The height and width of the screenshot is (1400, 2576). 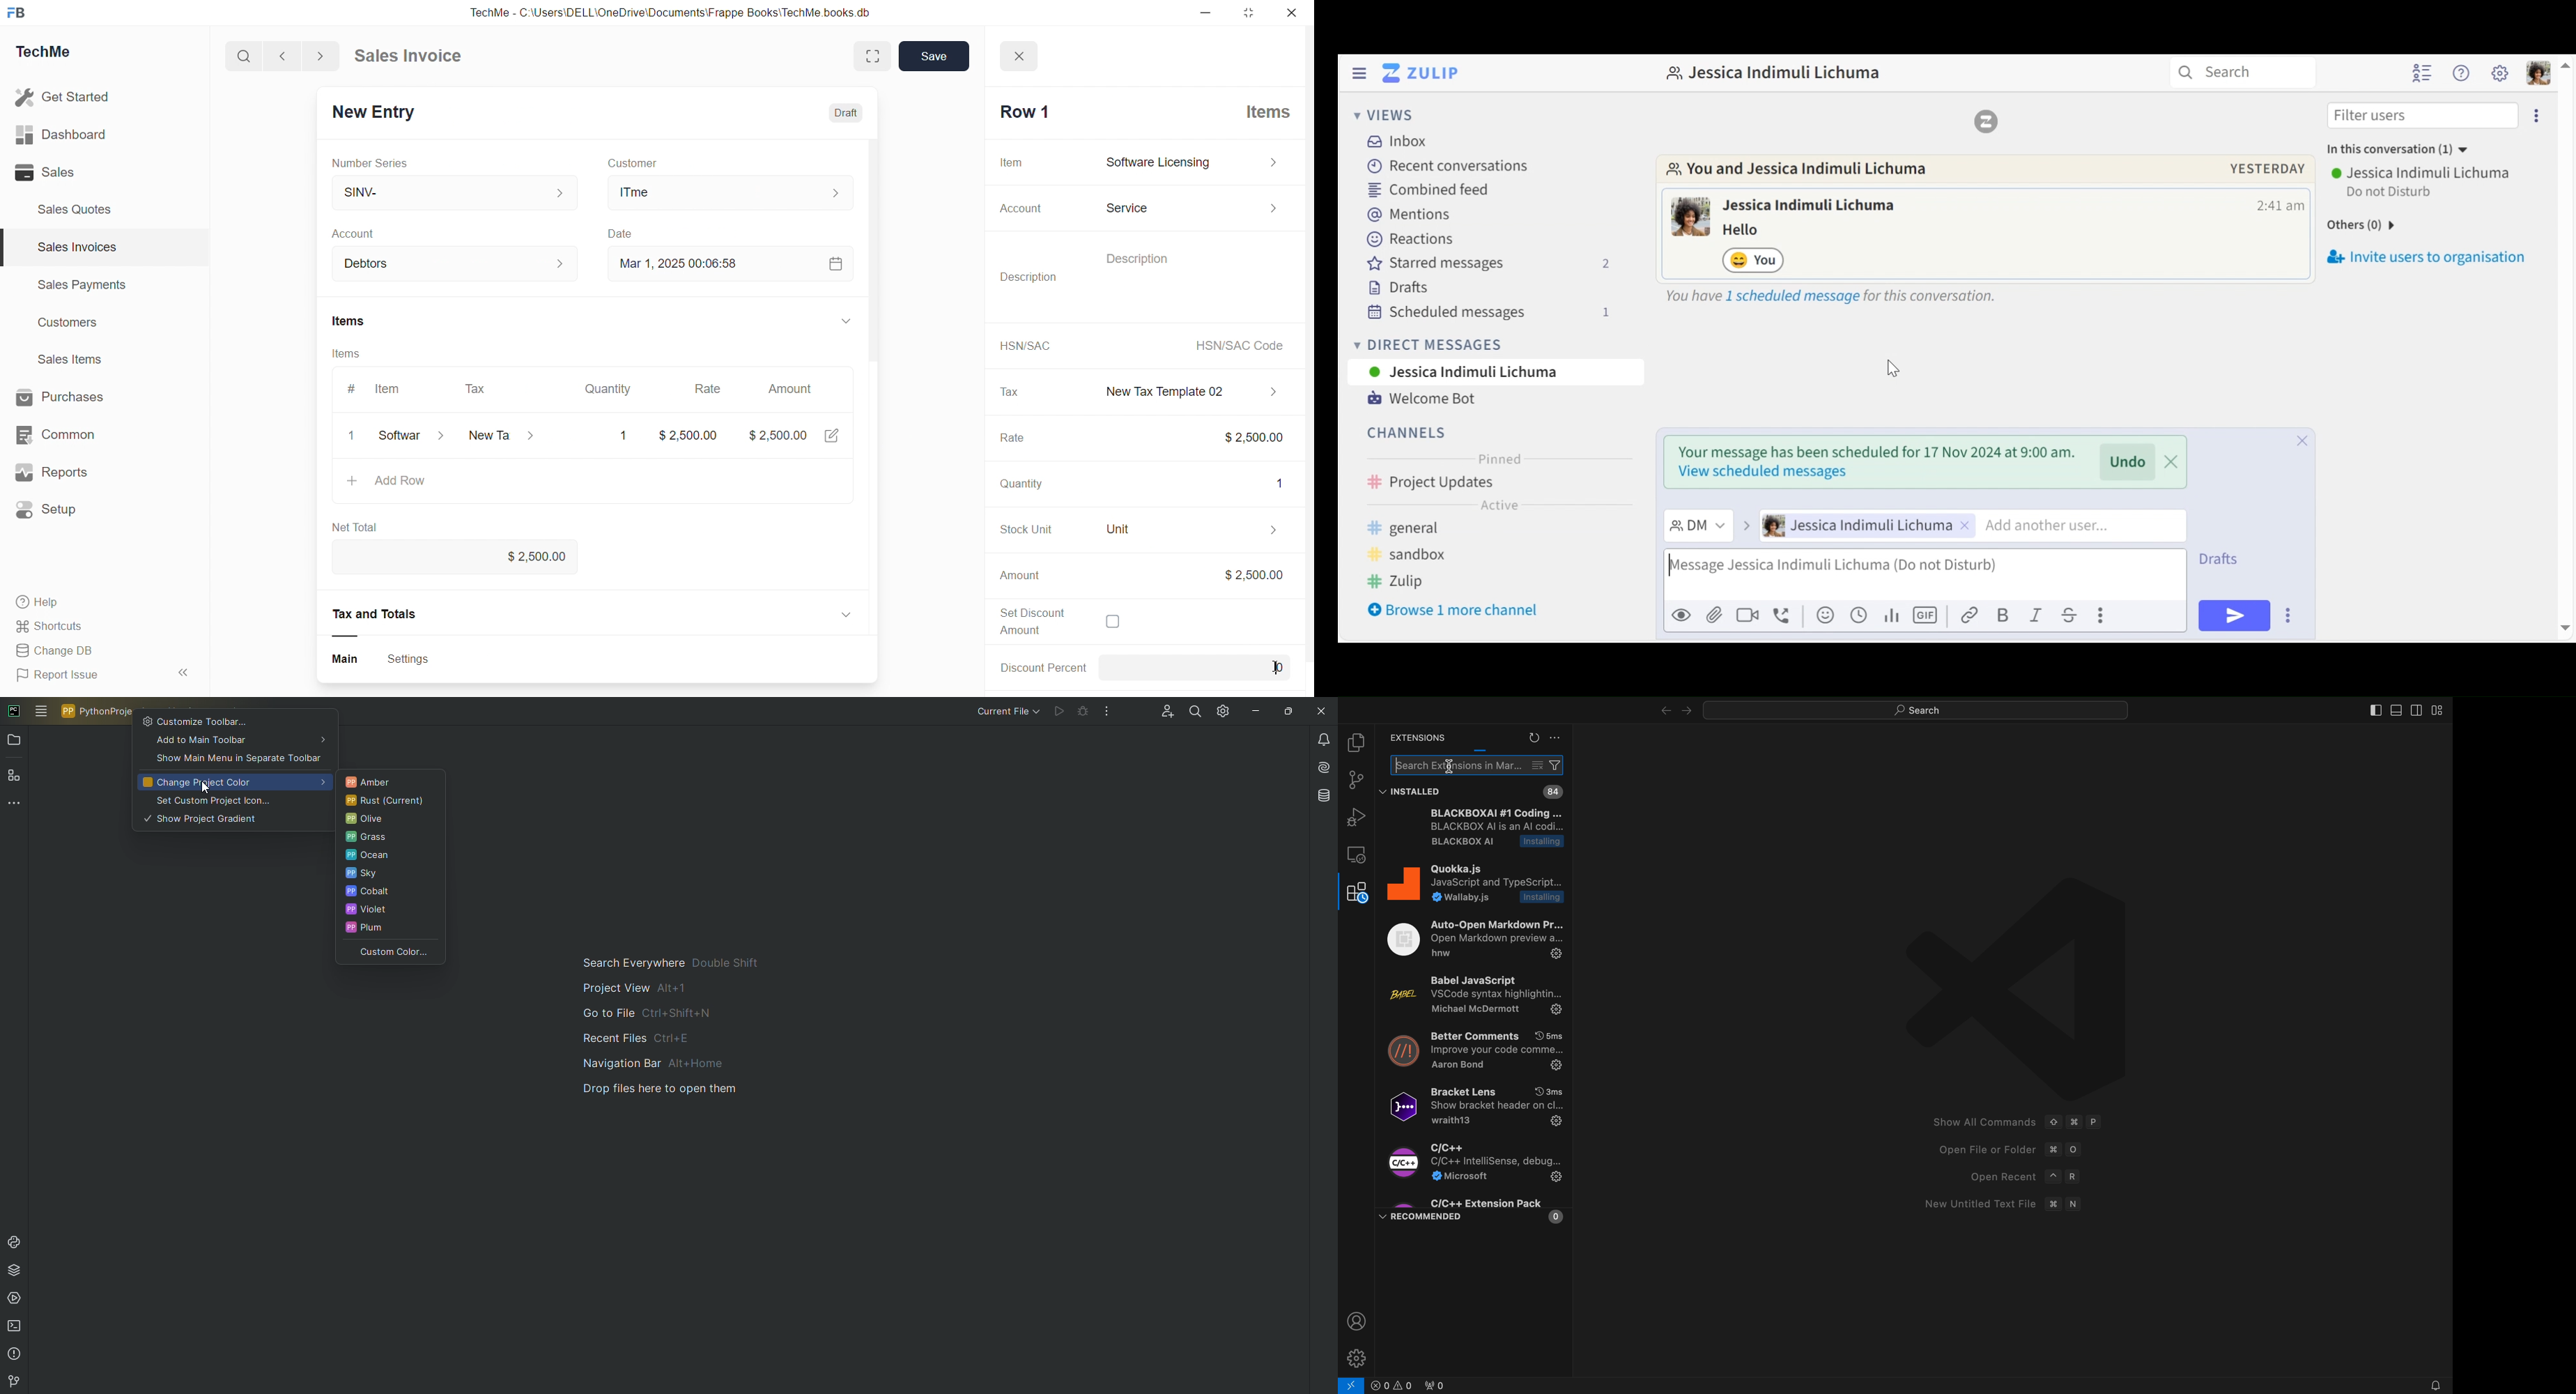 I want to click on eclipse, so click(x=2539, y=115).